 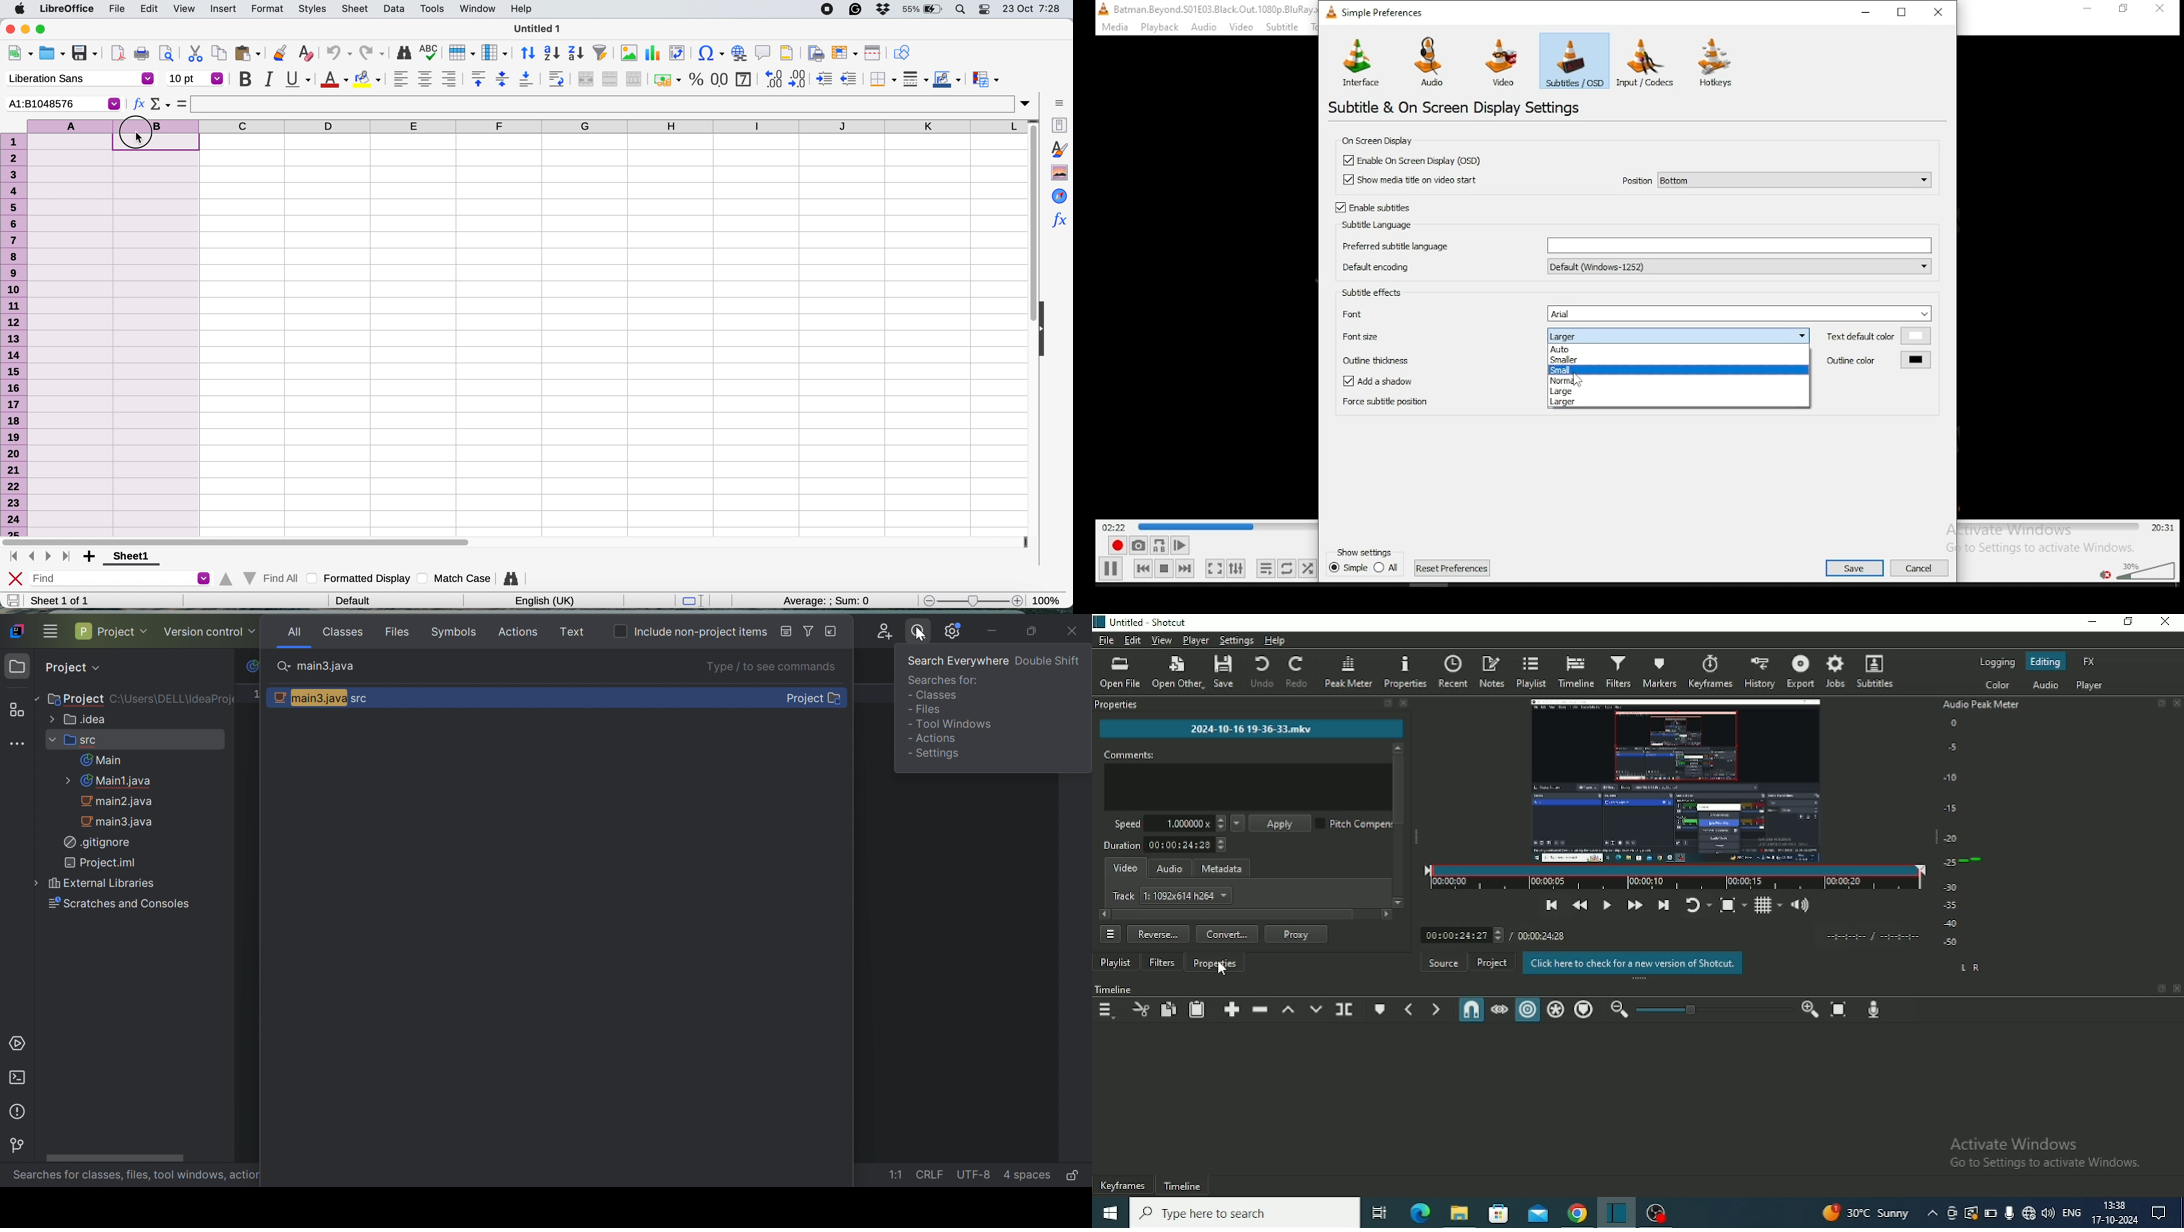 What do you see at coordinates (19, 630) in the screenshot?
I see `IntelliJ IDEA icon` at bounding box center [19, 630].